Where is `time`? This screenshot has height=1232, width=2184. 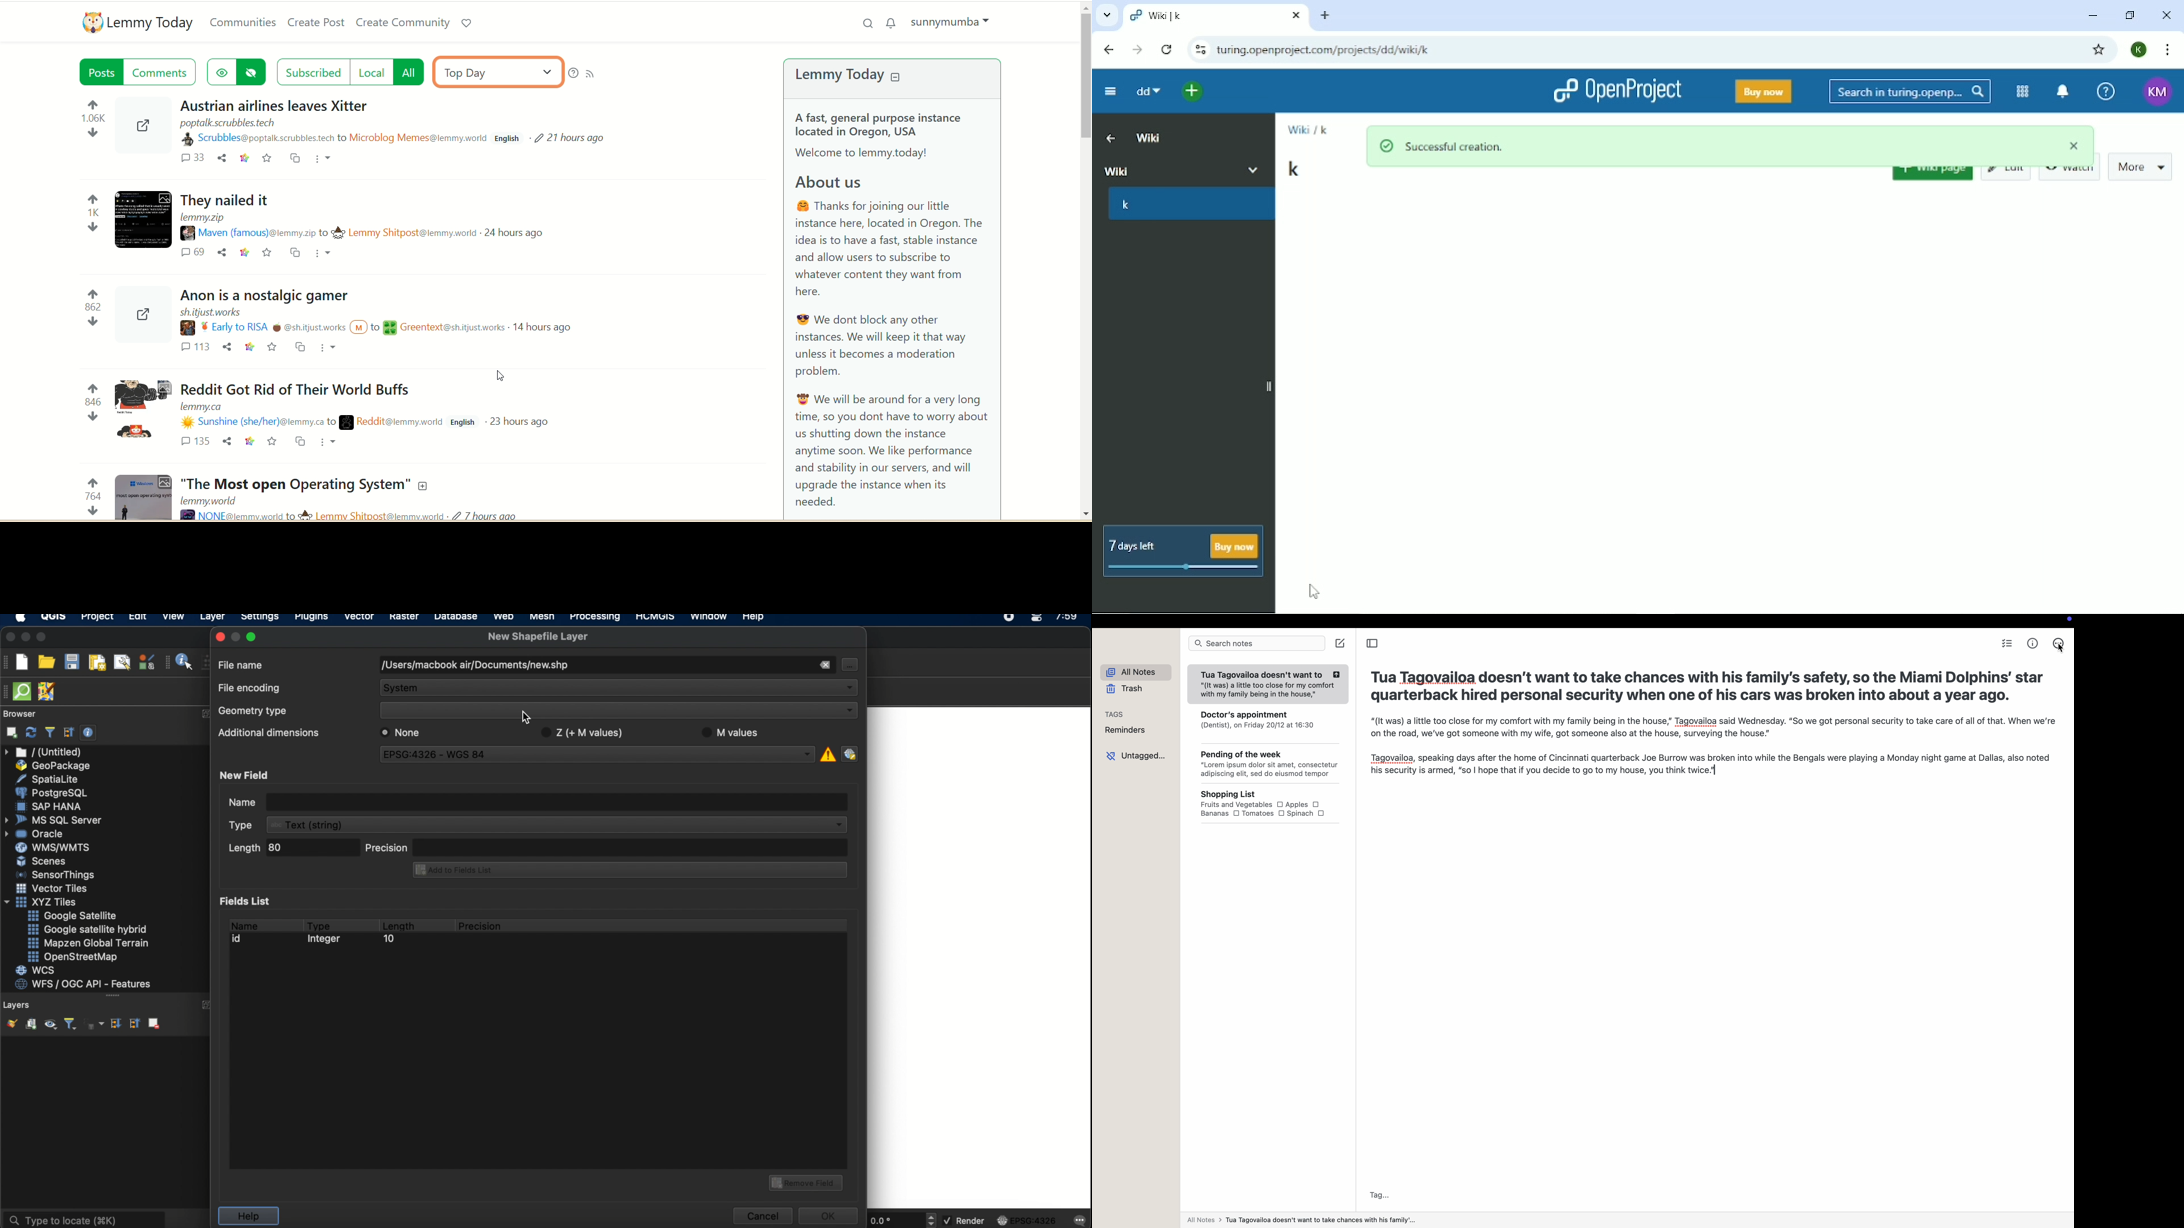 time is located at coordinates (1068, 621).